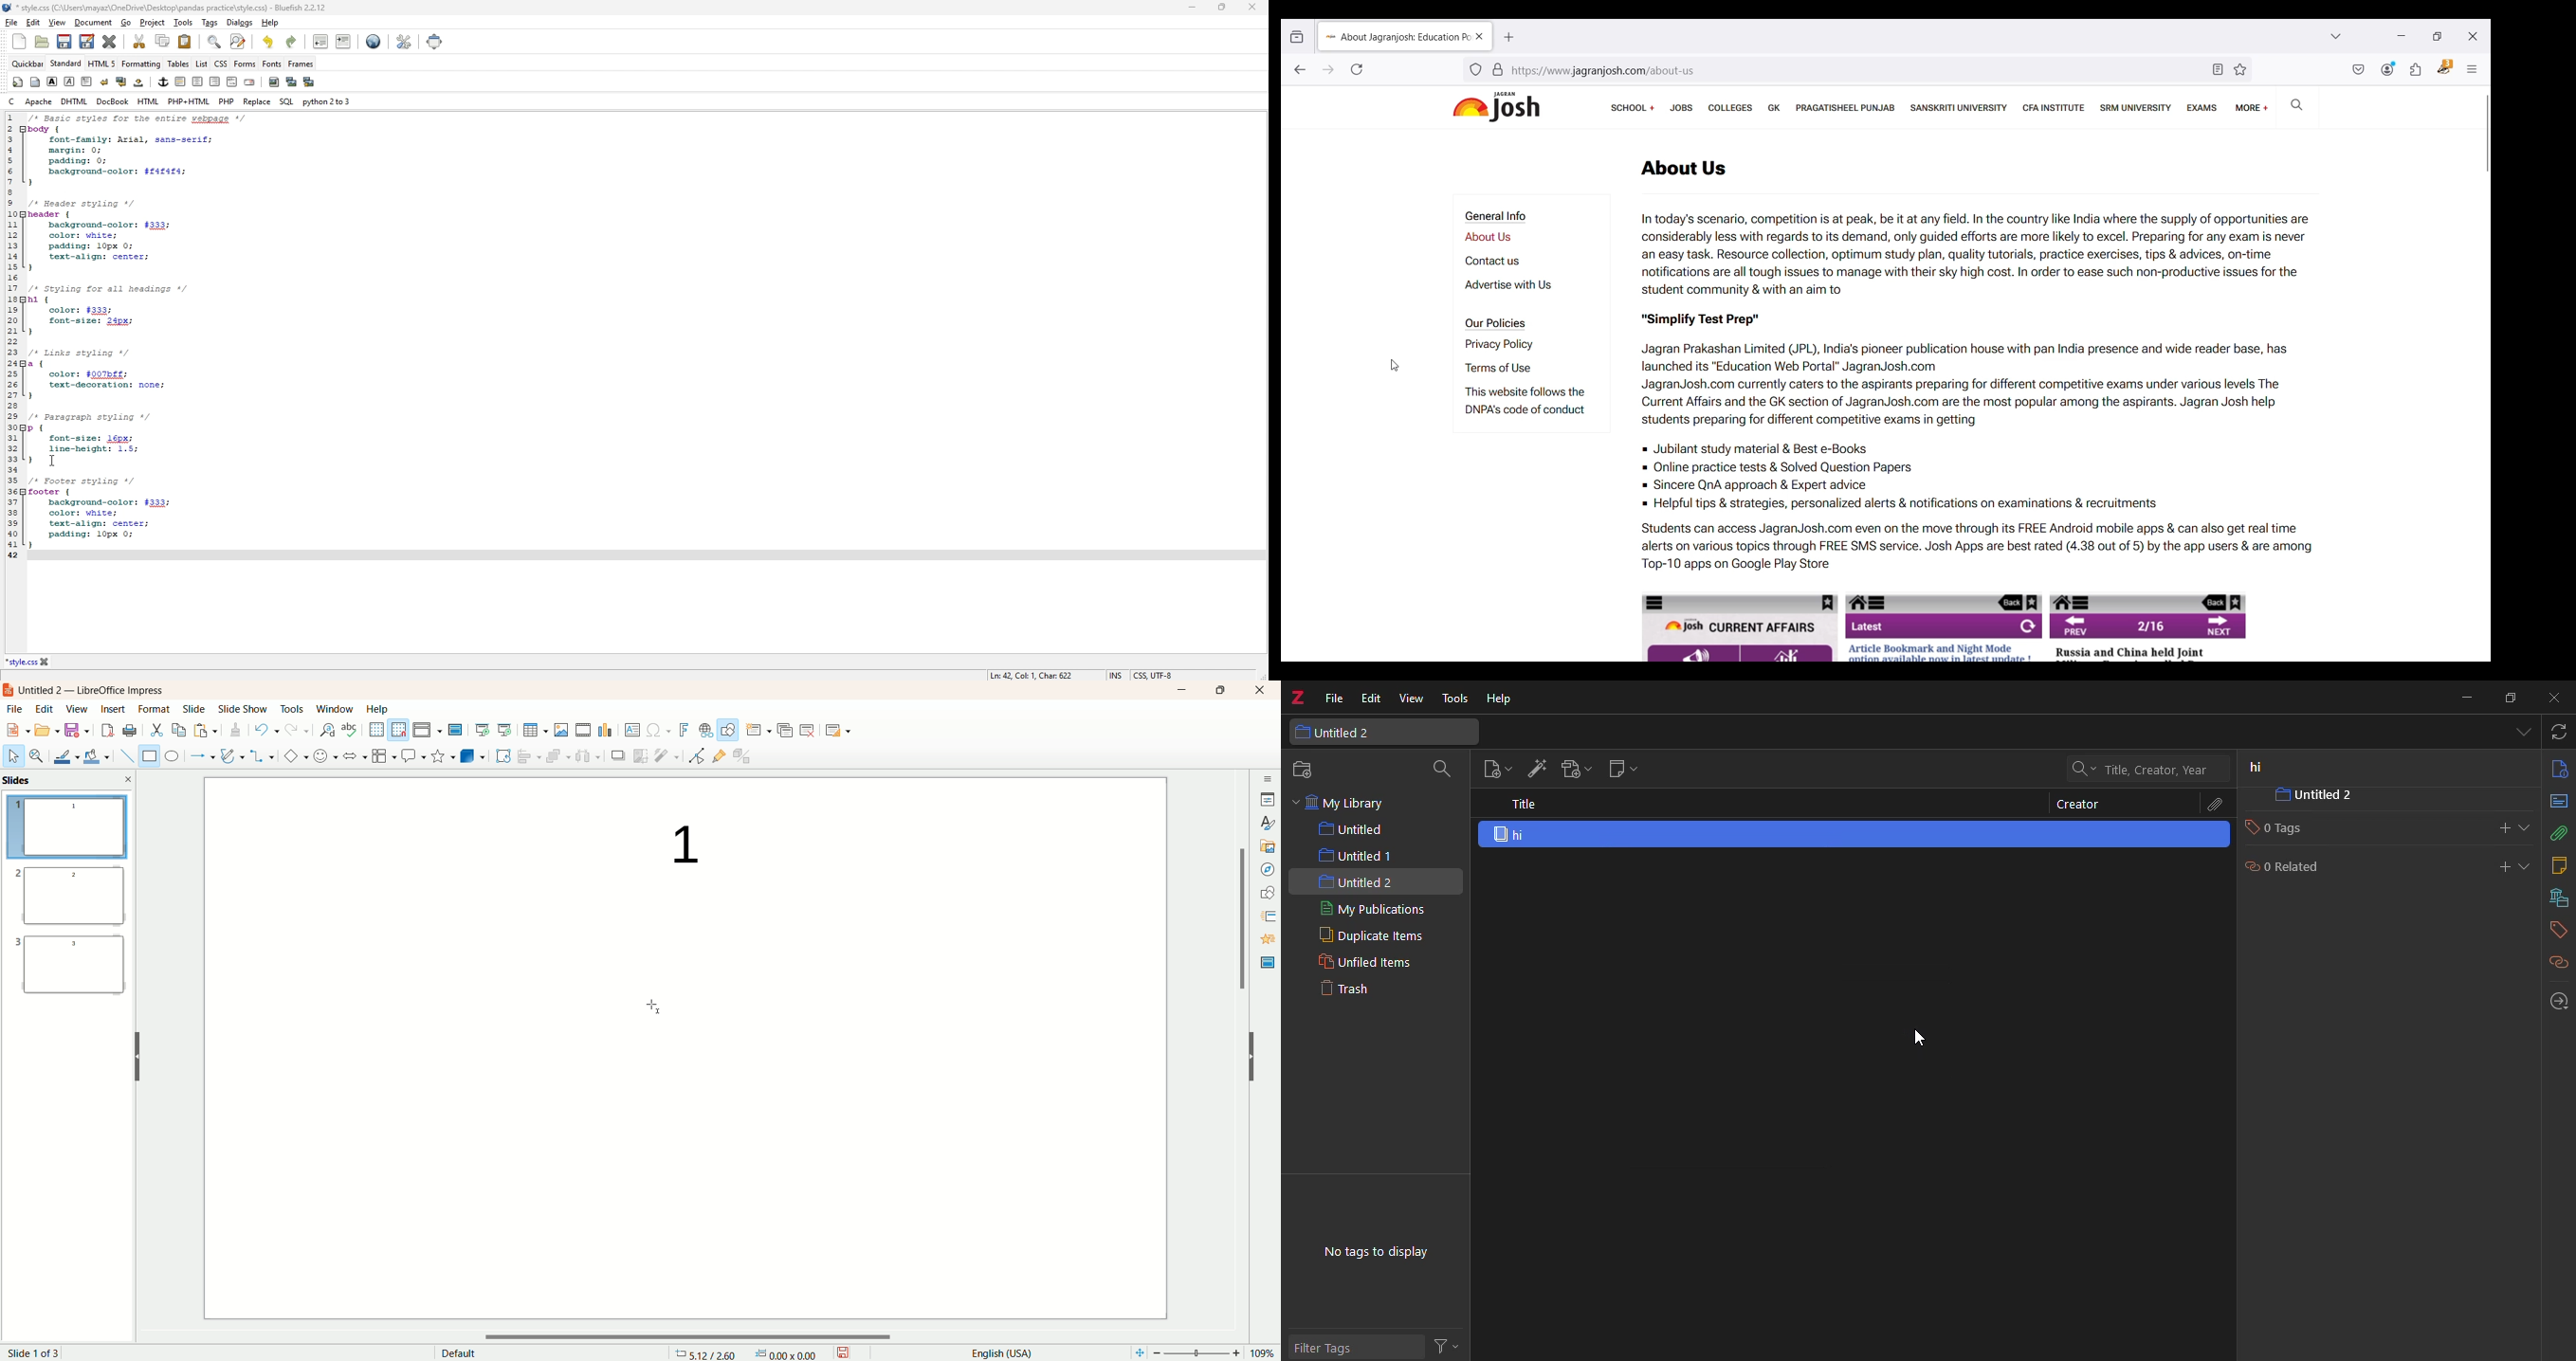  I want to click on Jubilant study material & Best e-Books

Online practice tests & Solved Question Papers

Sincere QnA approach & Expert advice

Helpful tips & strategies, personalized alerts & notifications on examinations & recruitments, so click(1960, 471).